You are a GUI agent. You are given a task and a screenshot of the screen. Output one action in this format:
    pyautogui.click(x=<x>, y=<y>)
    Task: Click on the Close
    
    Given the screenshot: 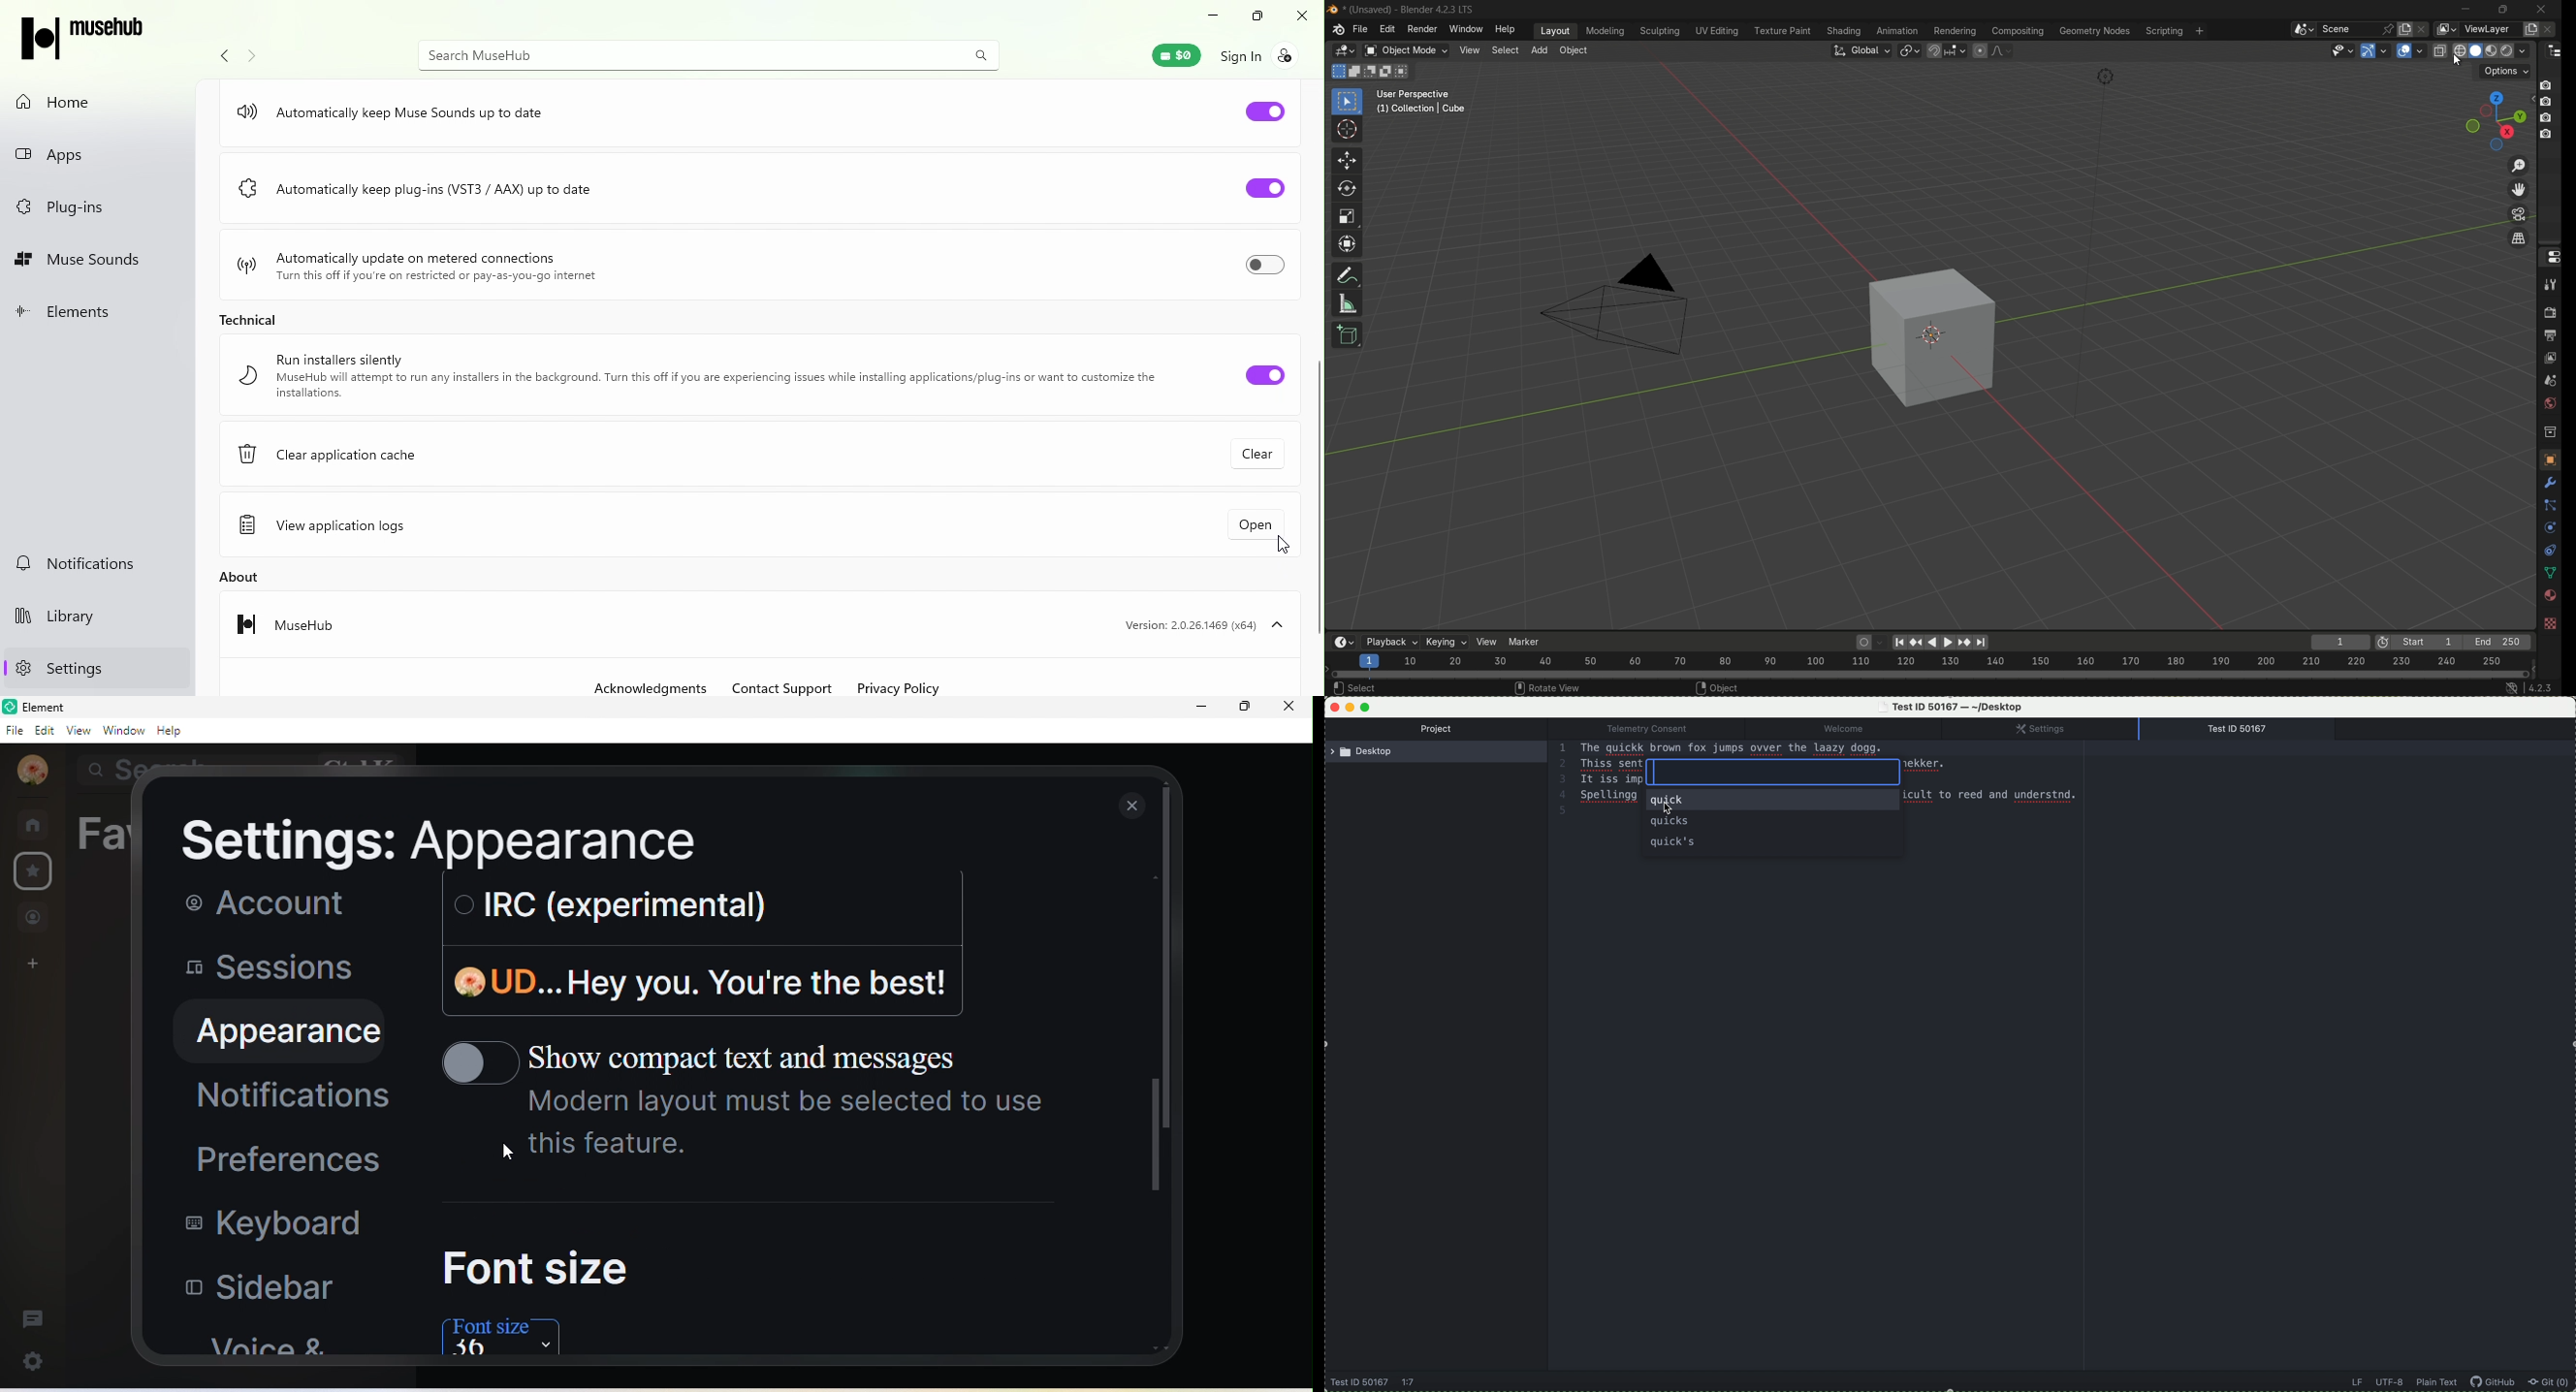 What is the action you would take?
    pyautogui.click(x=1306, y=15)
    